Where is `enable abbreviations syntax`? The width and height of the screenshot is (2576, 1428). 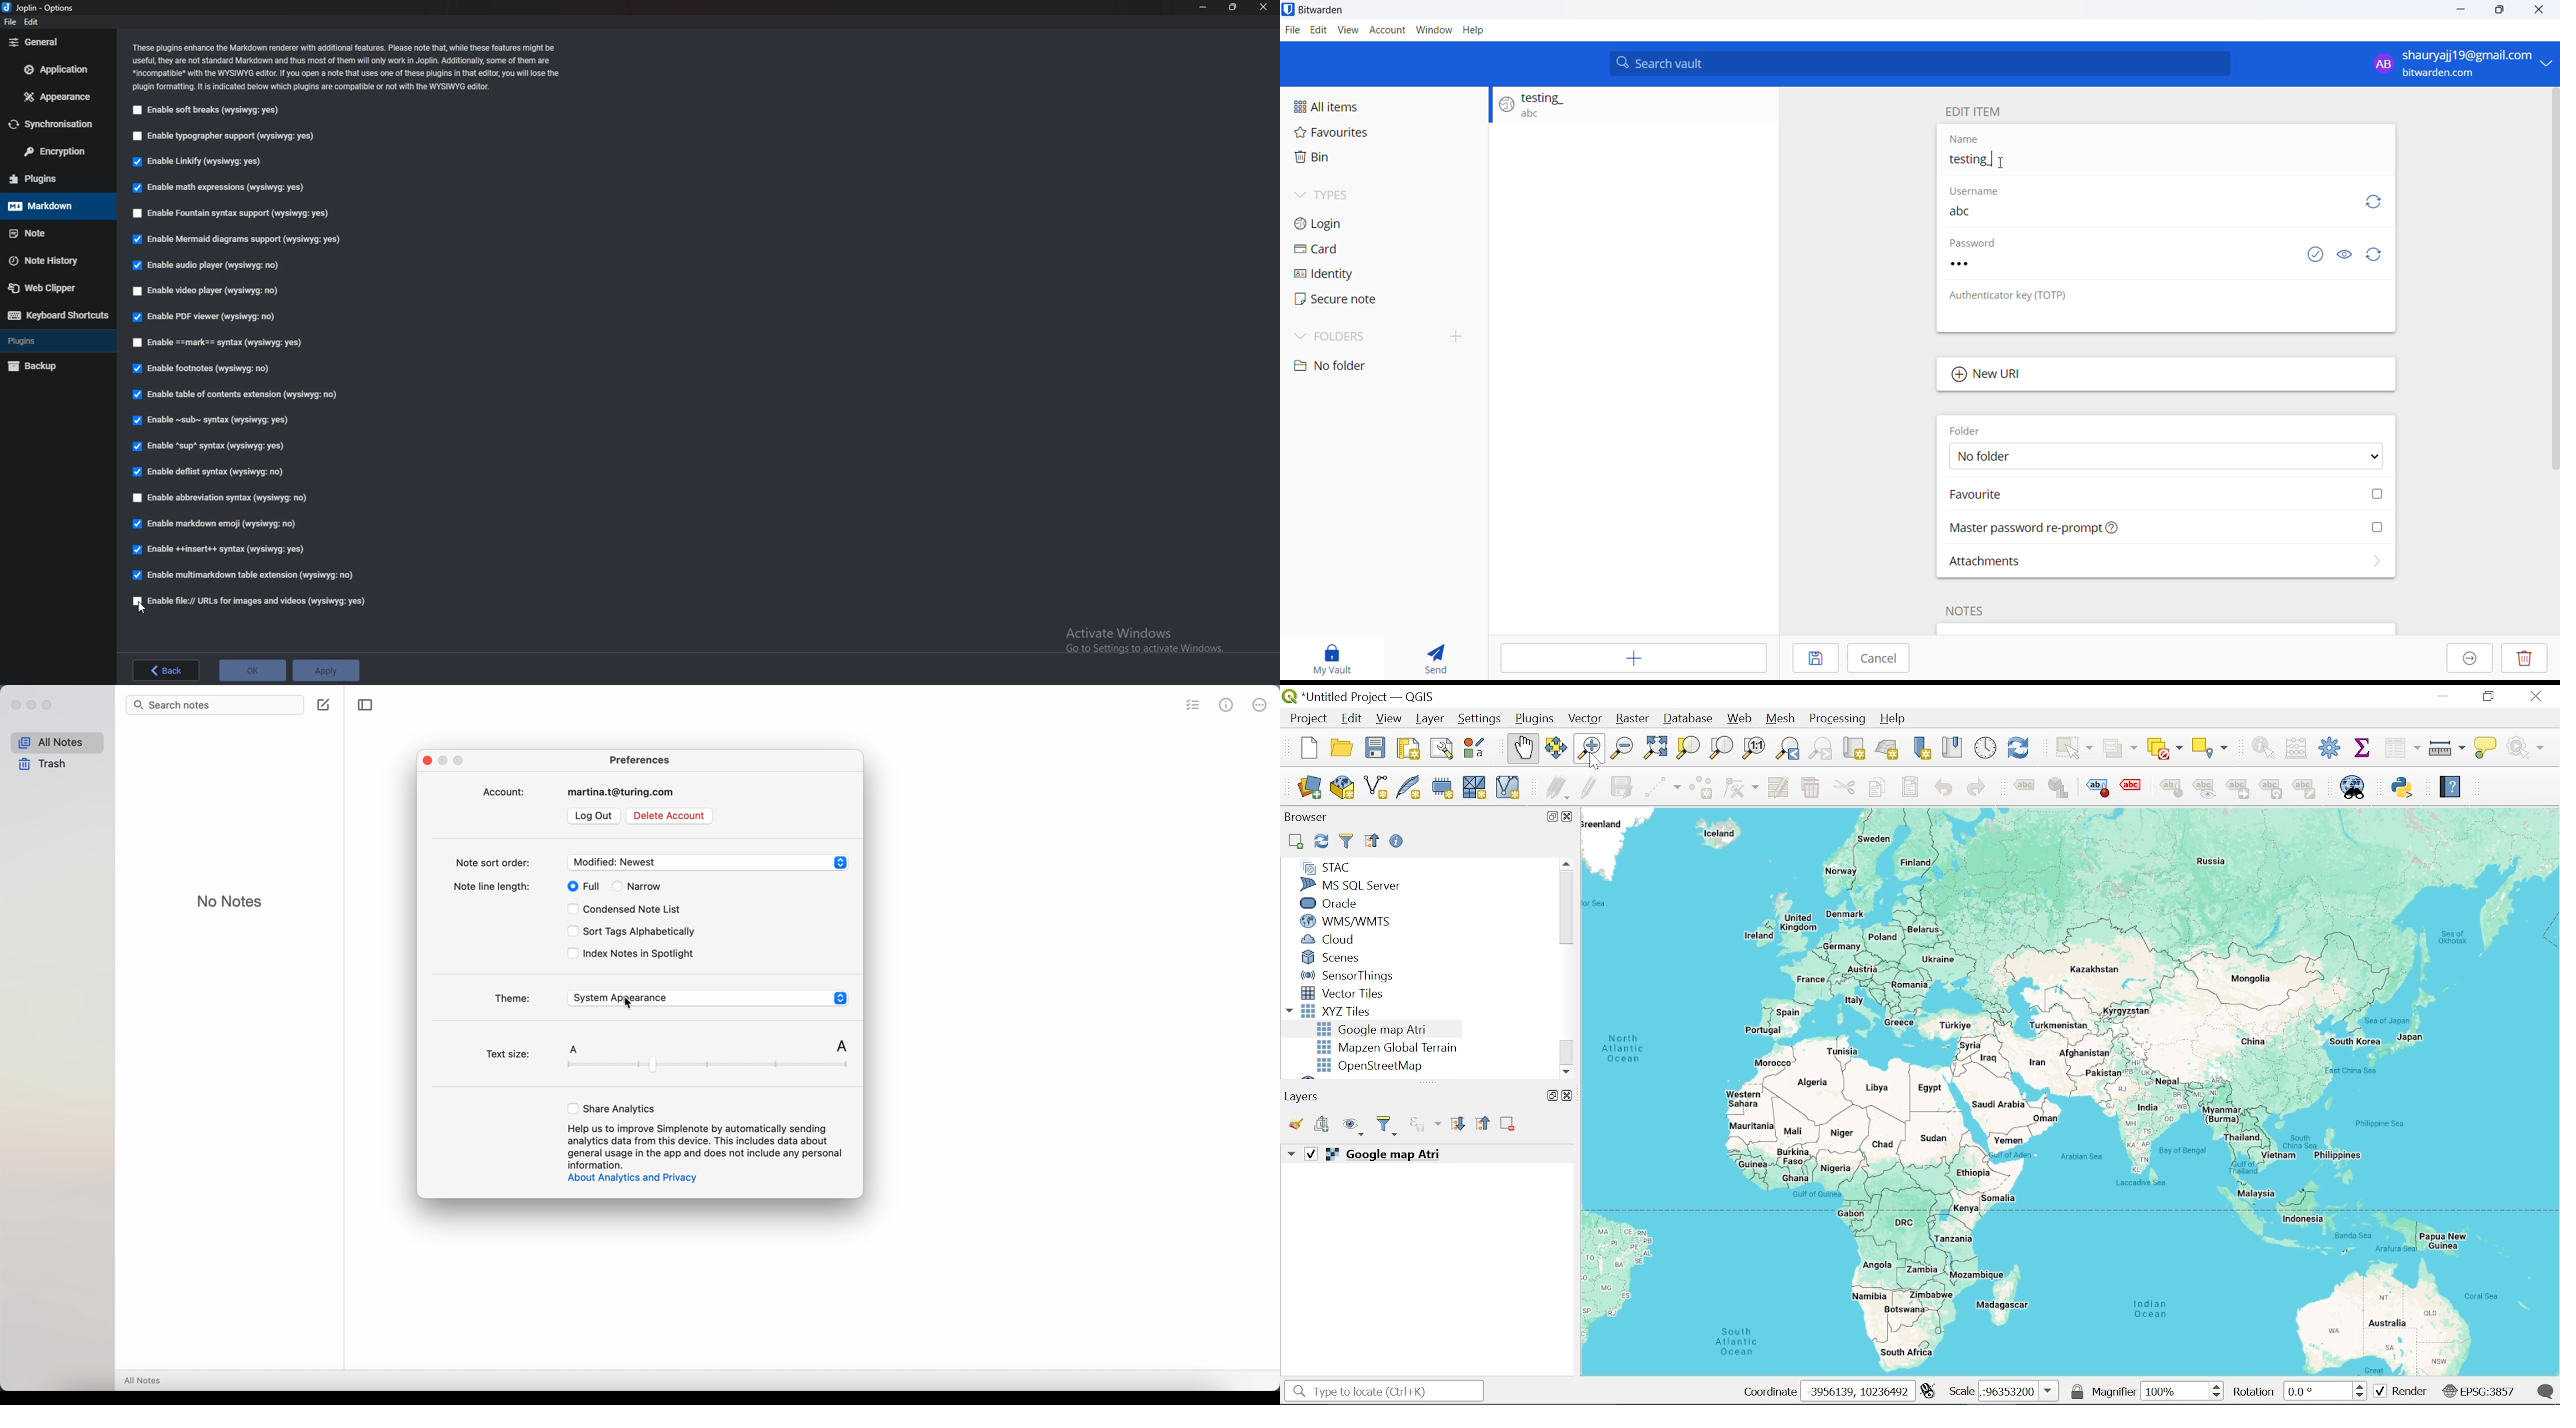
enable abbreviations syntax is located at coordinates (239, 499).